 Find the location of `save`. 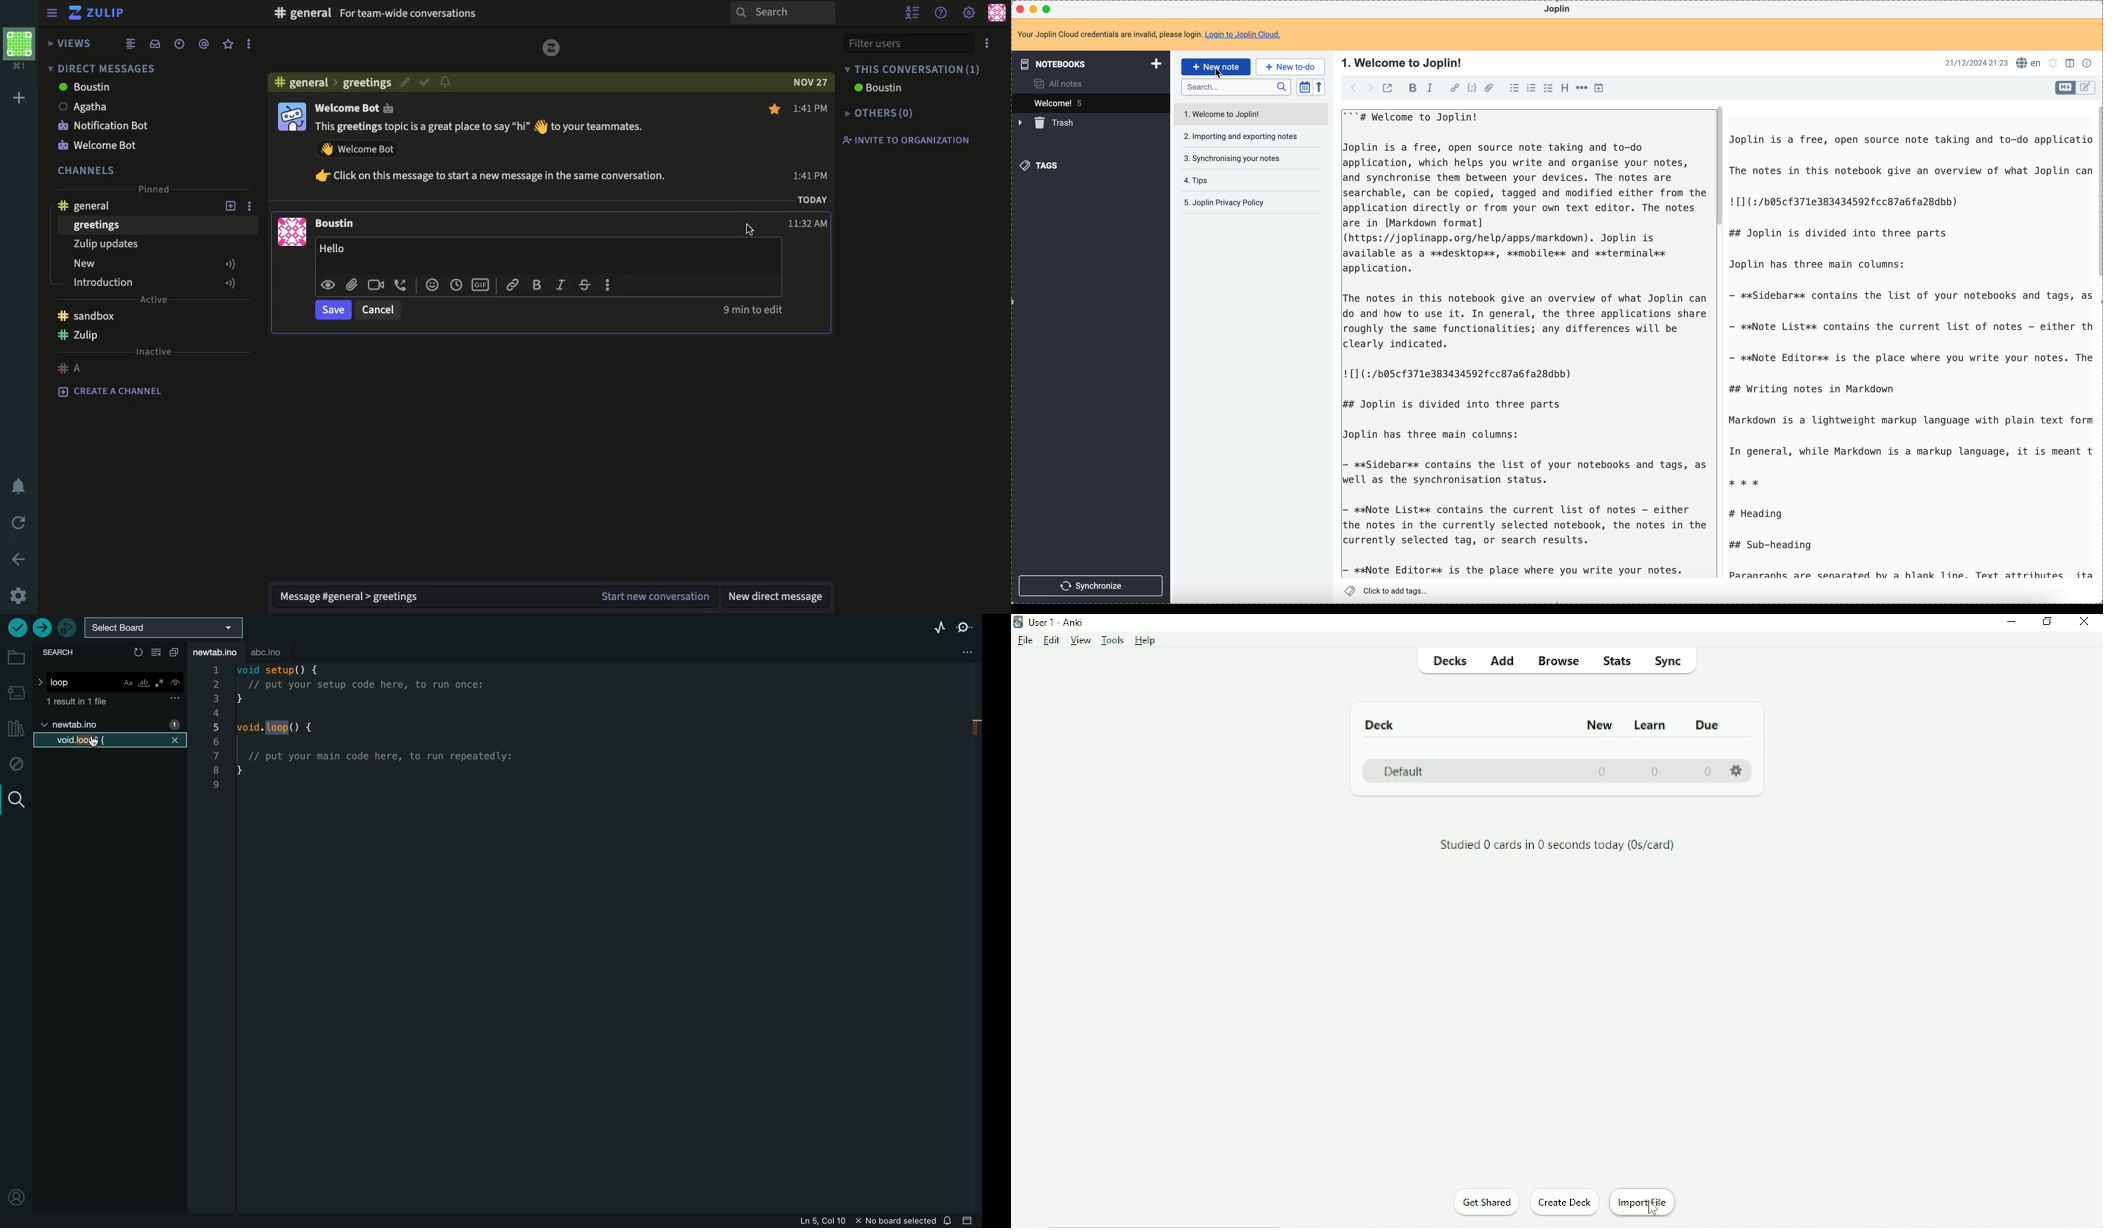

save is located at coordinates (333, 312).